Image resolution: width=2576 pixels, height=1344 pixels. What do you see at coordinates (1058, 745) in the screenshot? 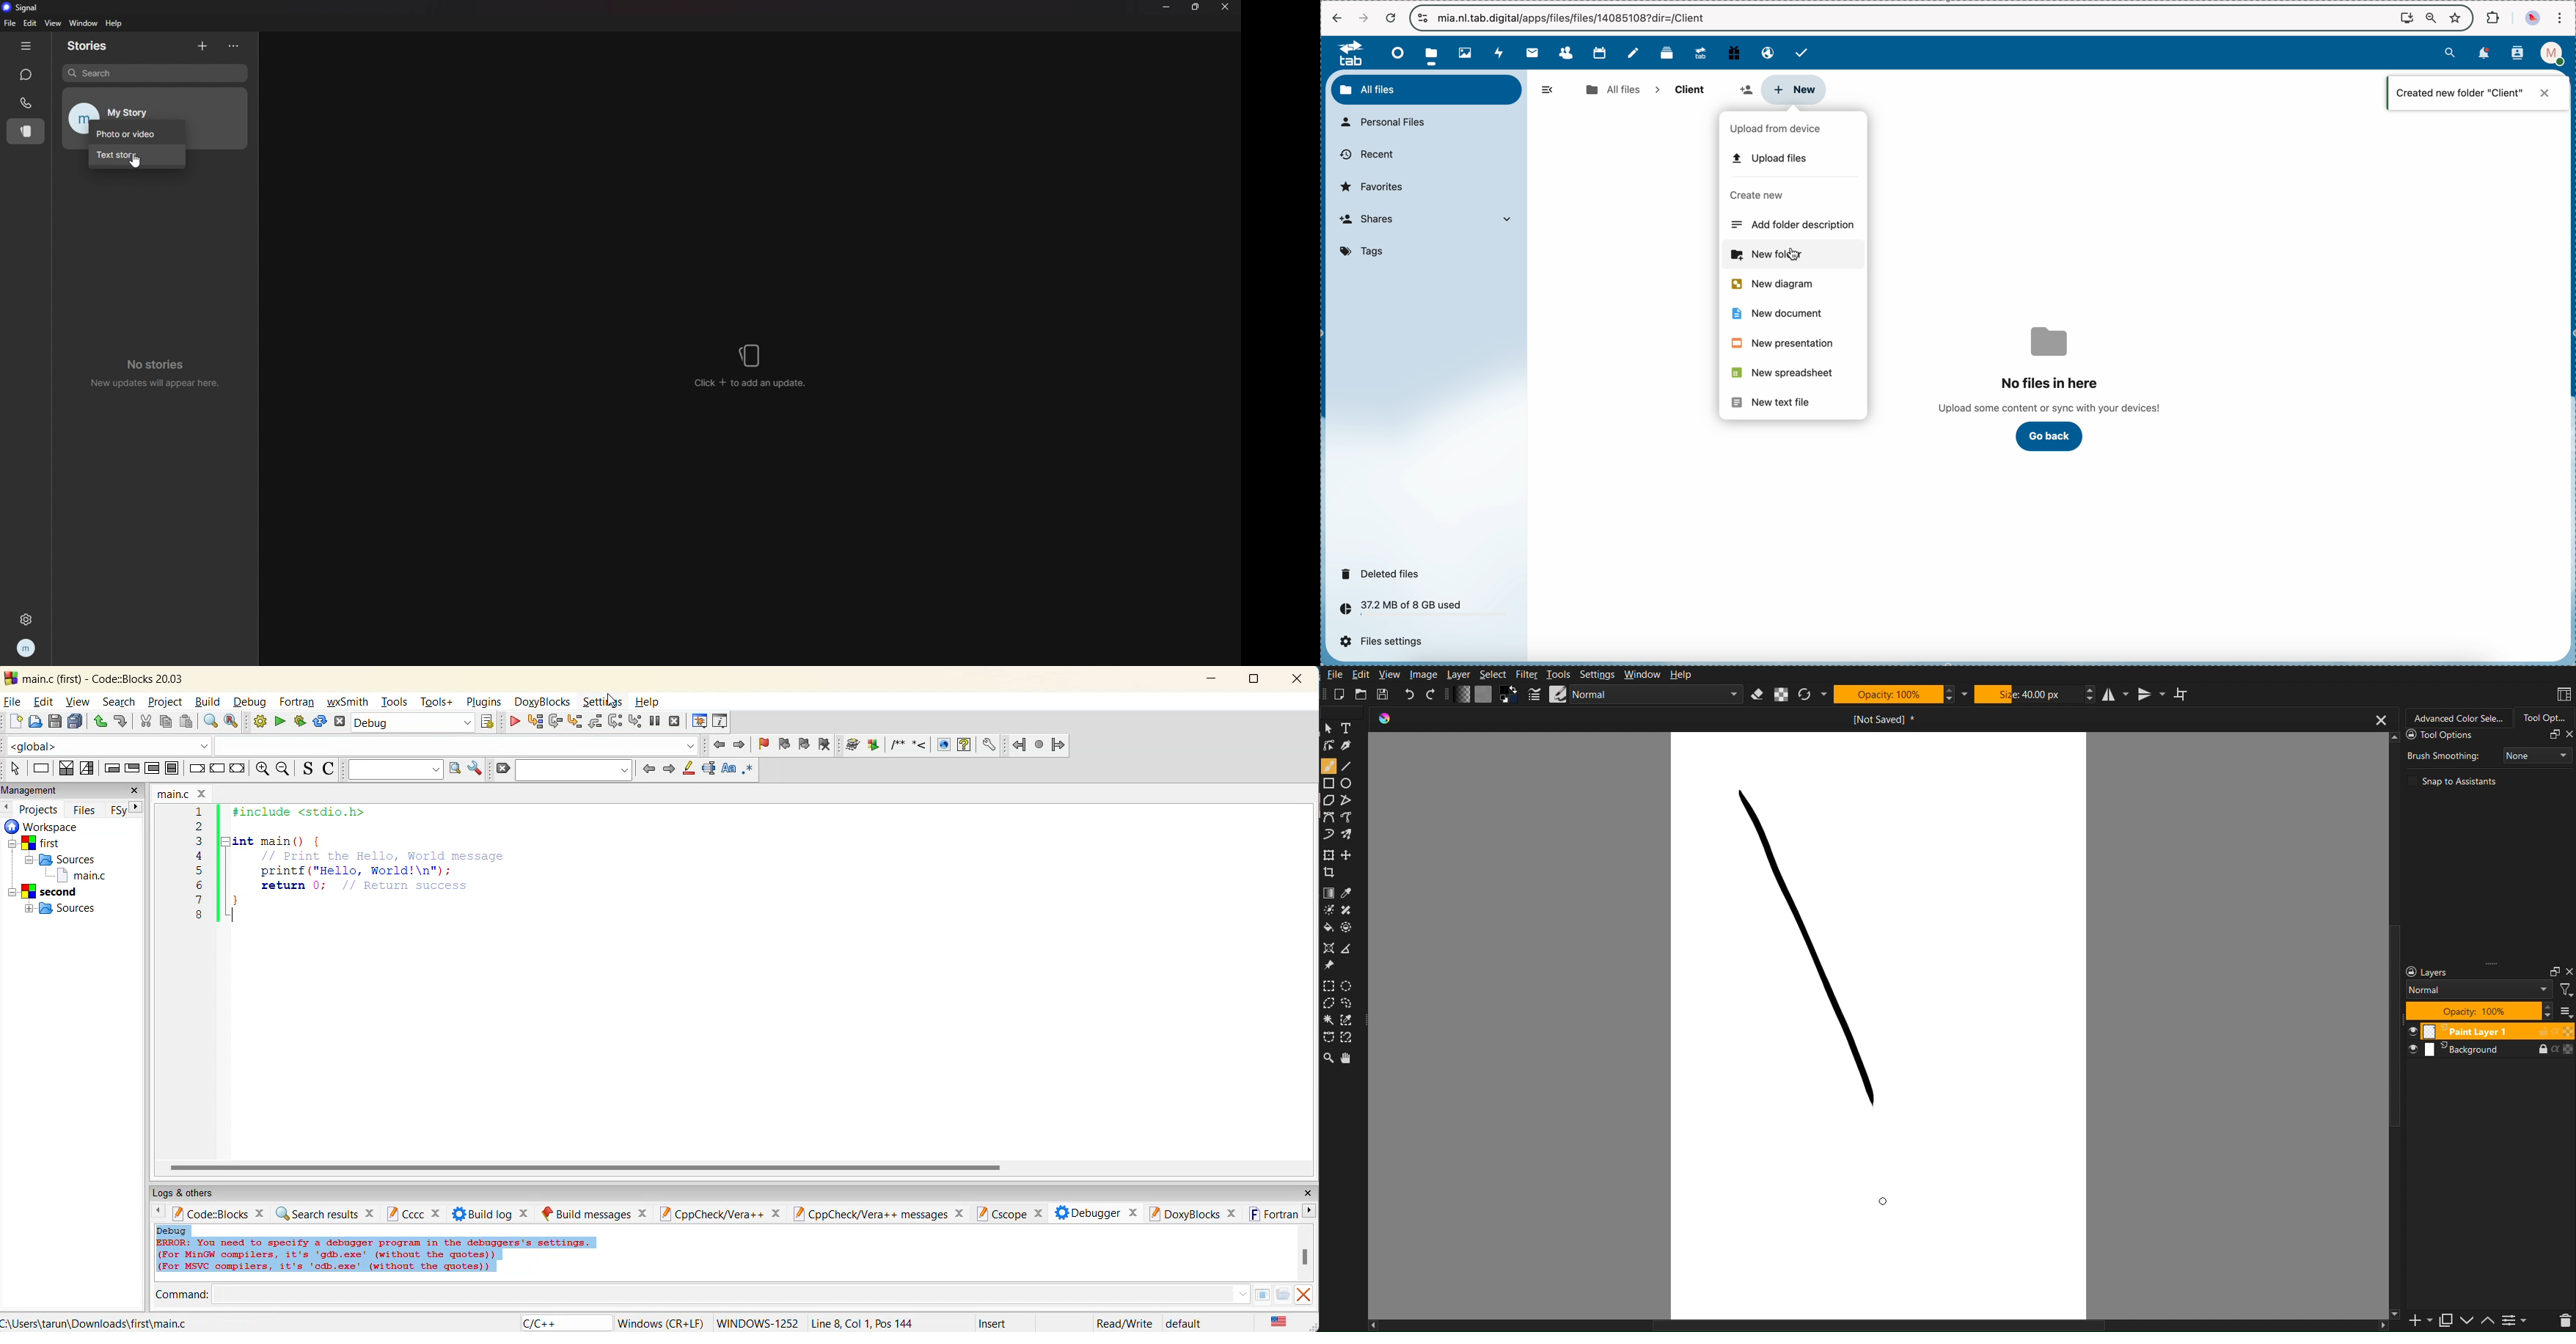
I see `Jump forward` at bounding box center [1058, 745].